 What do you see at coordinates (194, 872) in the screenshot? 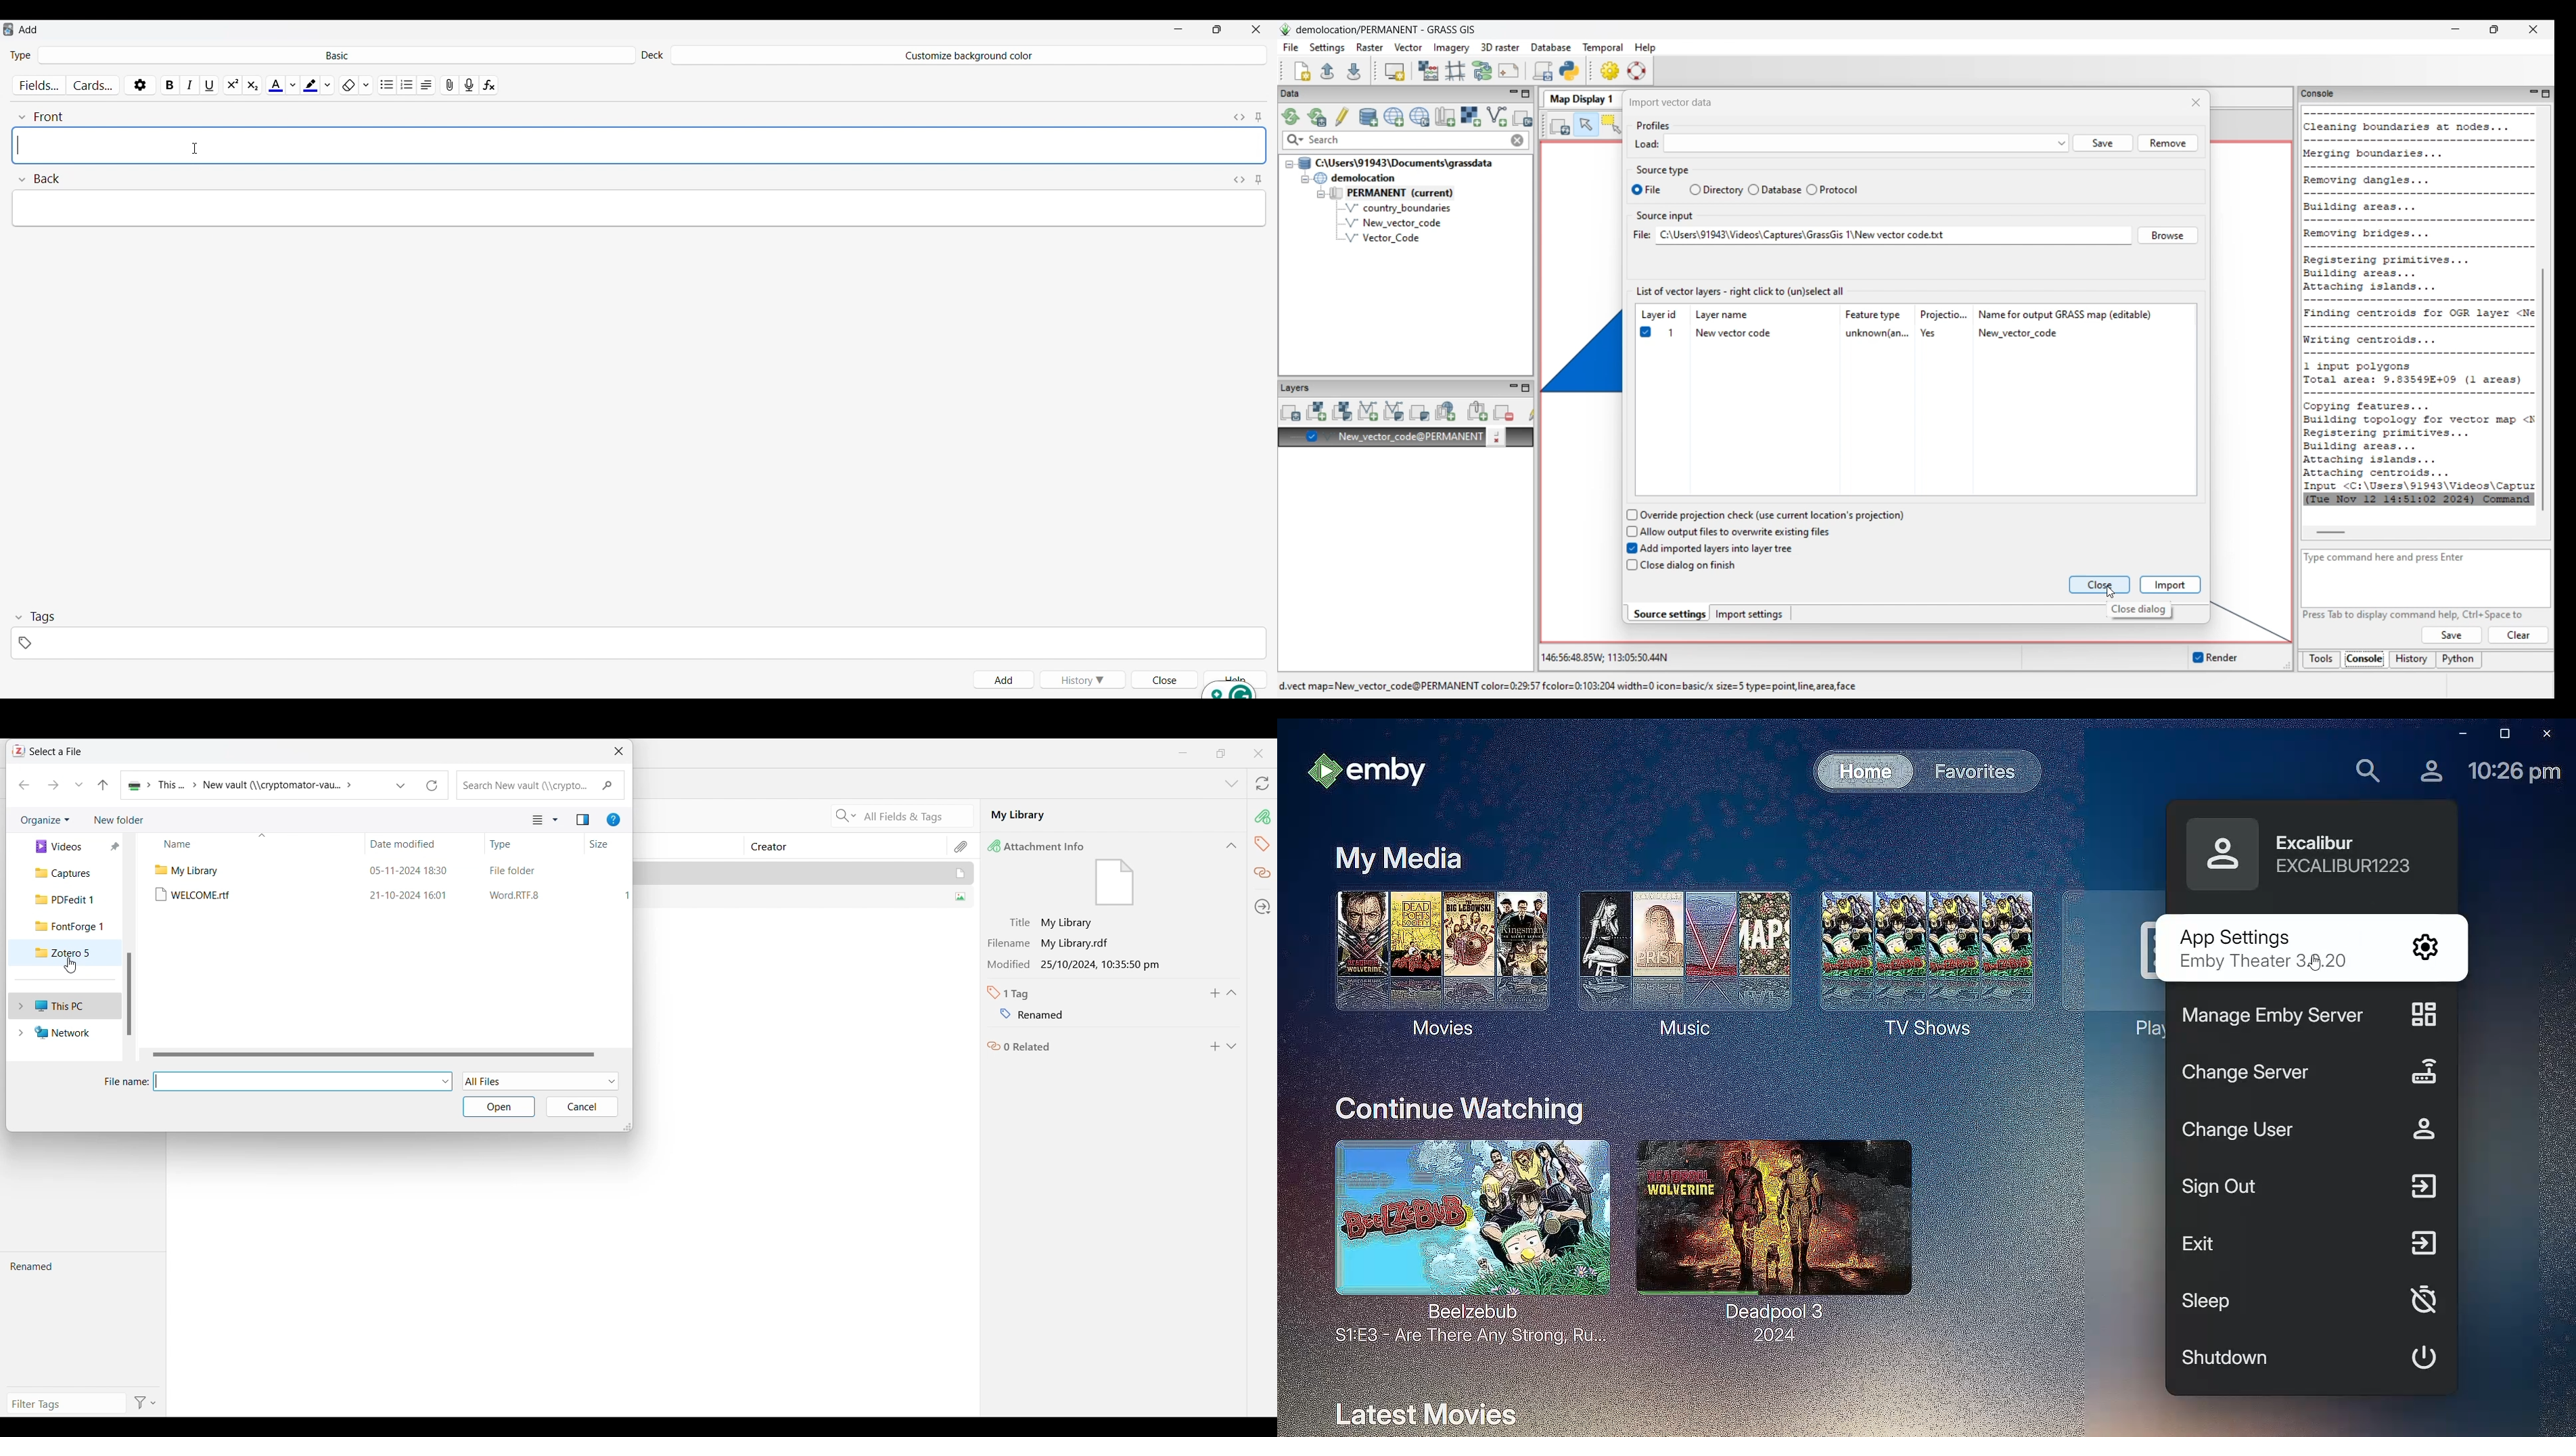
I see `Files in selected folder` at bounding box center [194, 872].